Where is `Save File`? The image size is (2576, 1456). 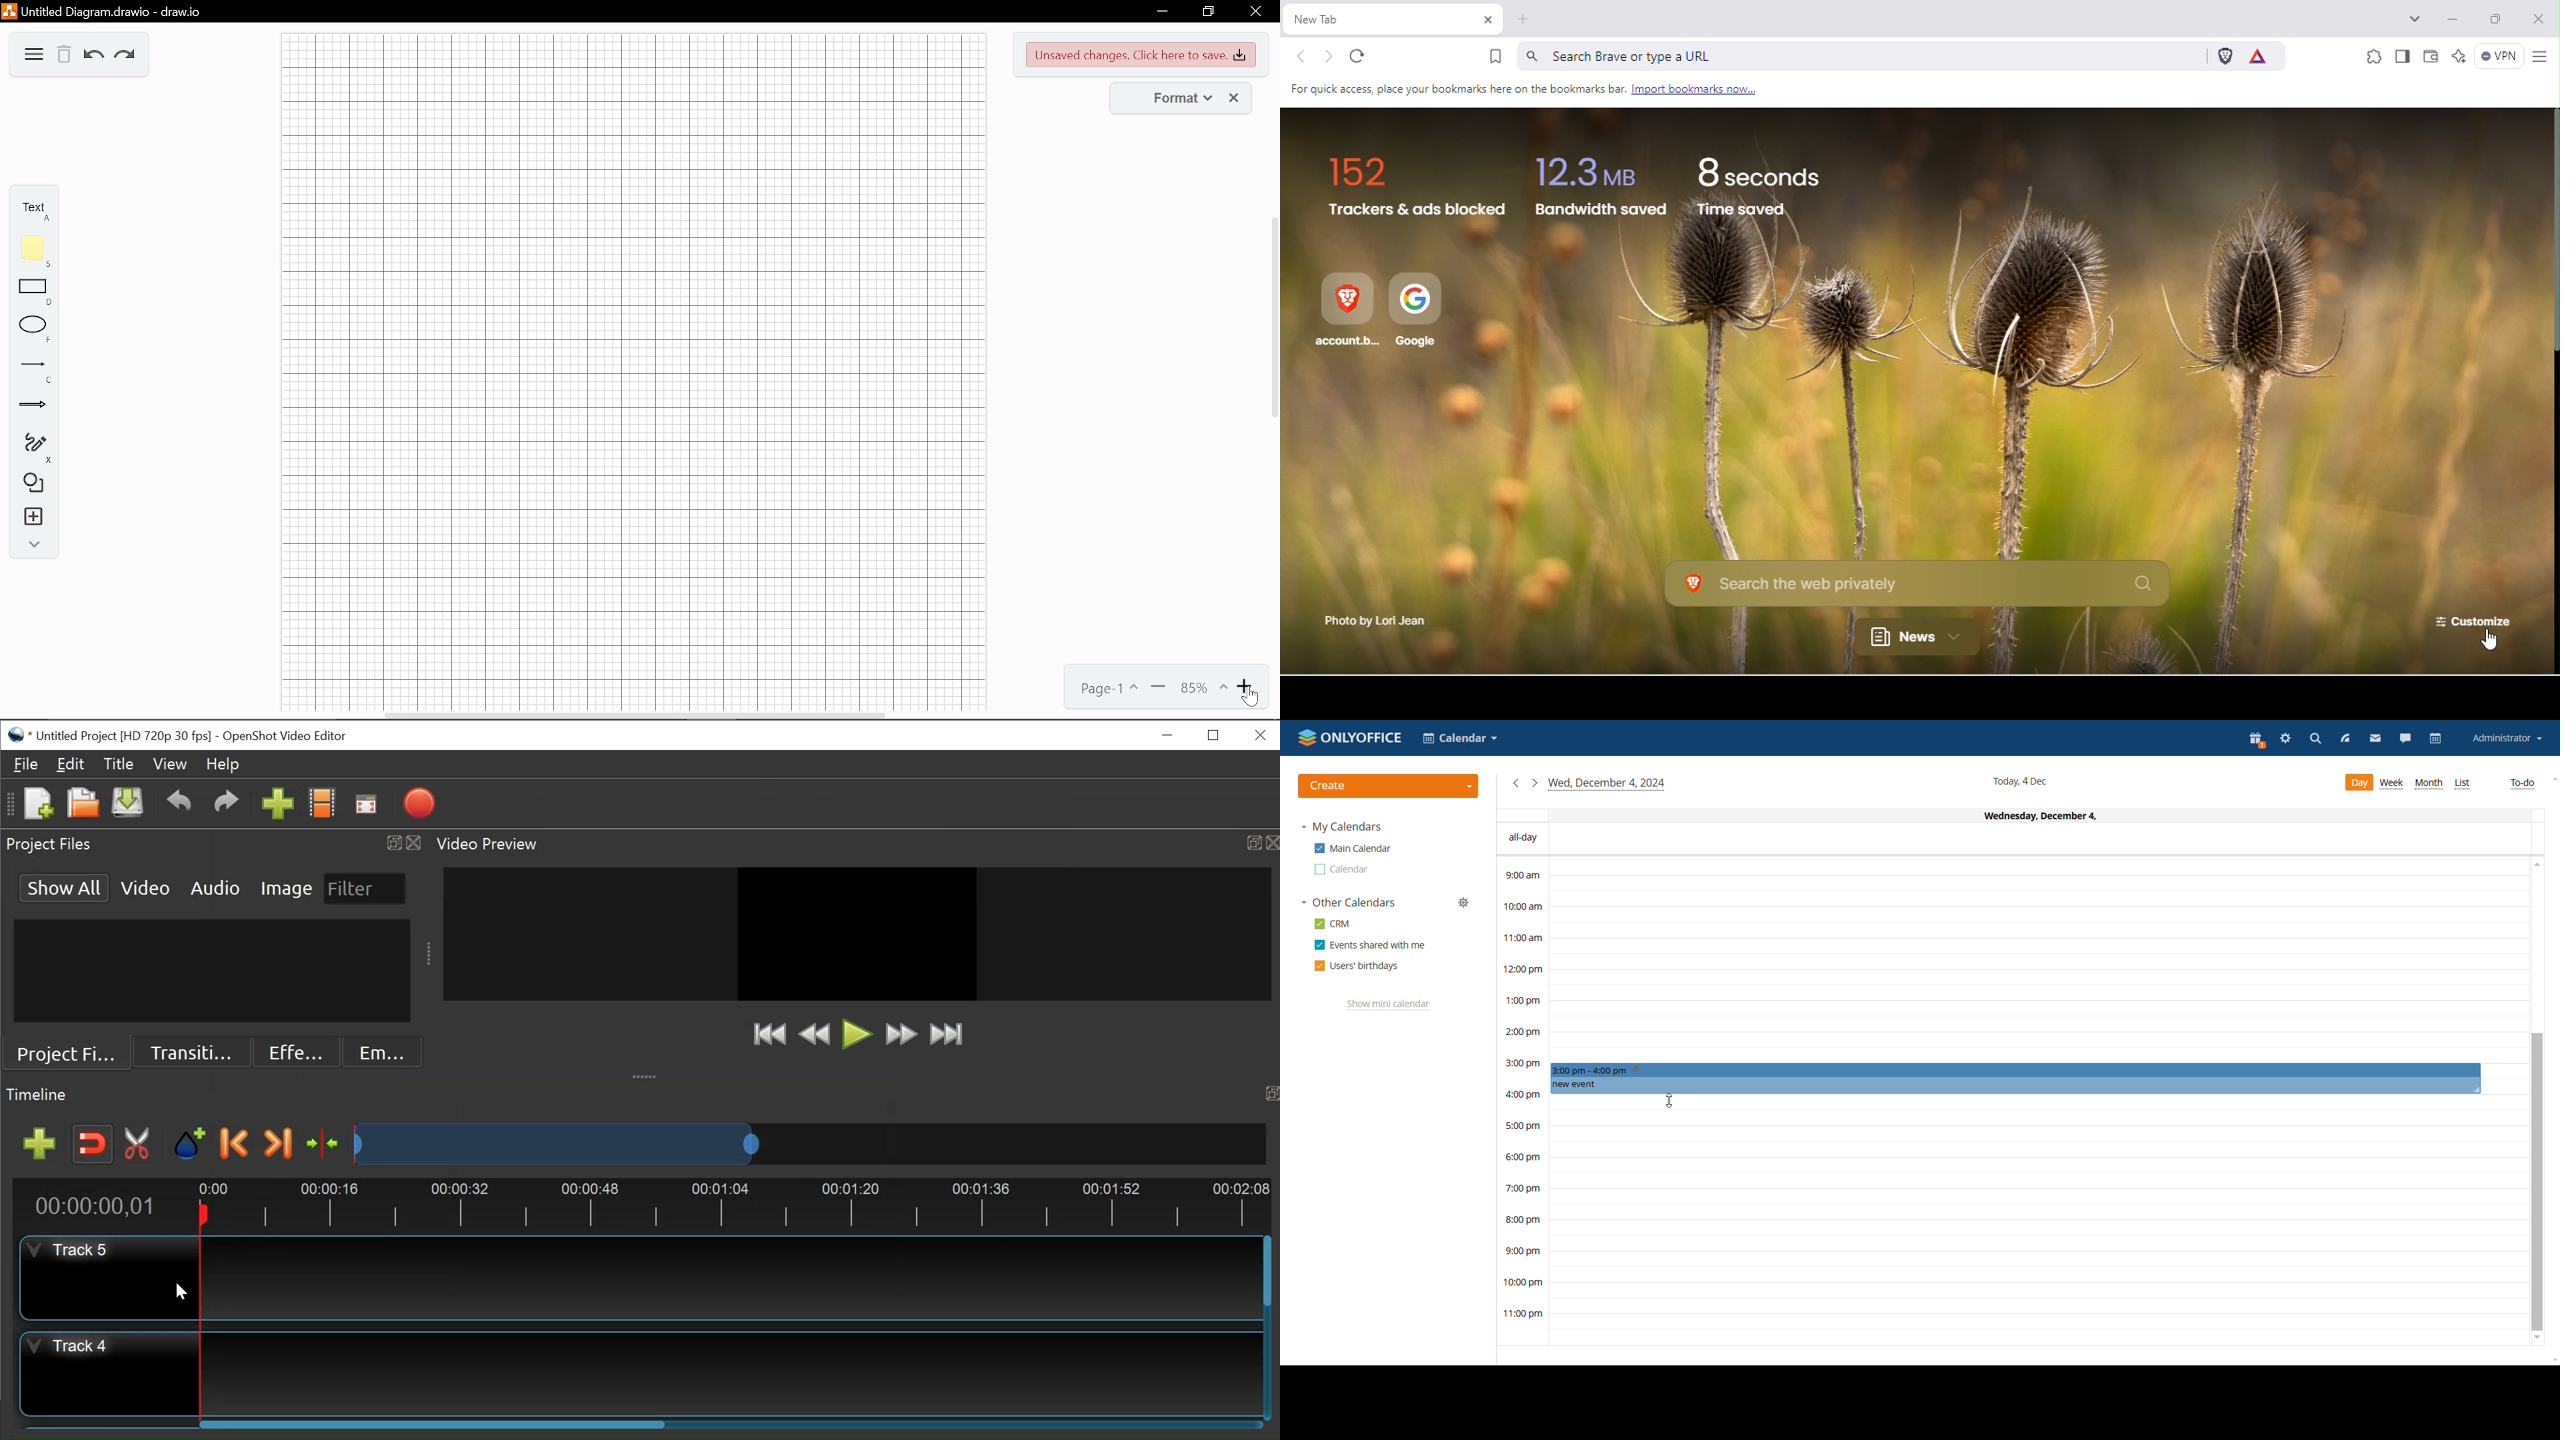 Save File is located at coordinates (127, 804).